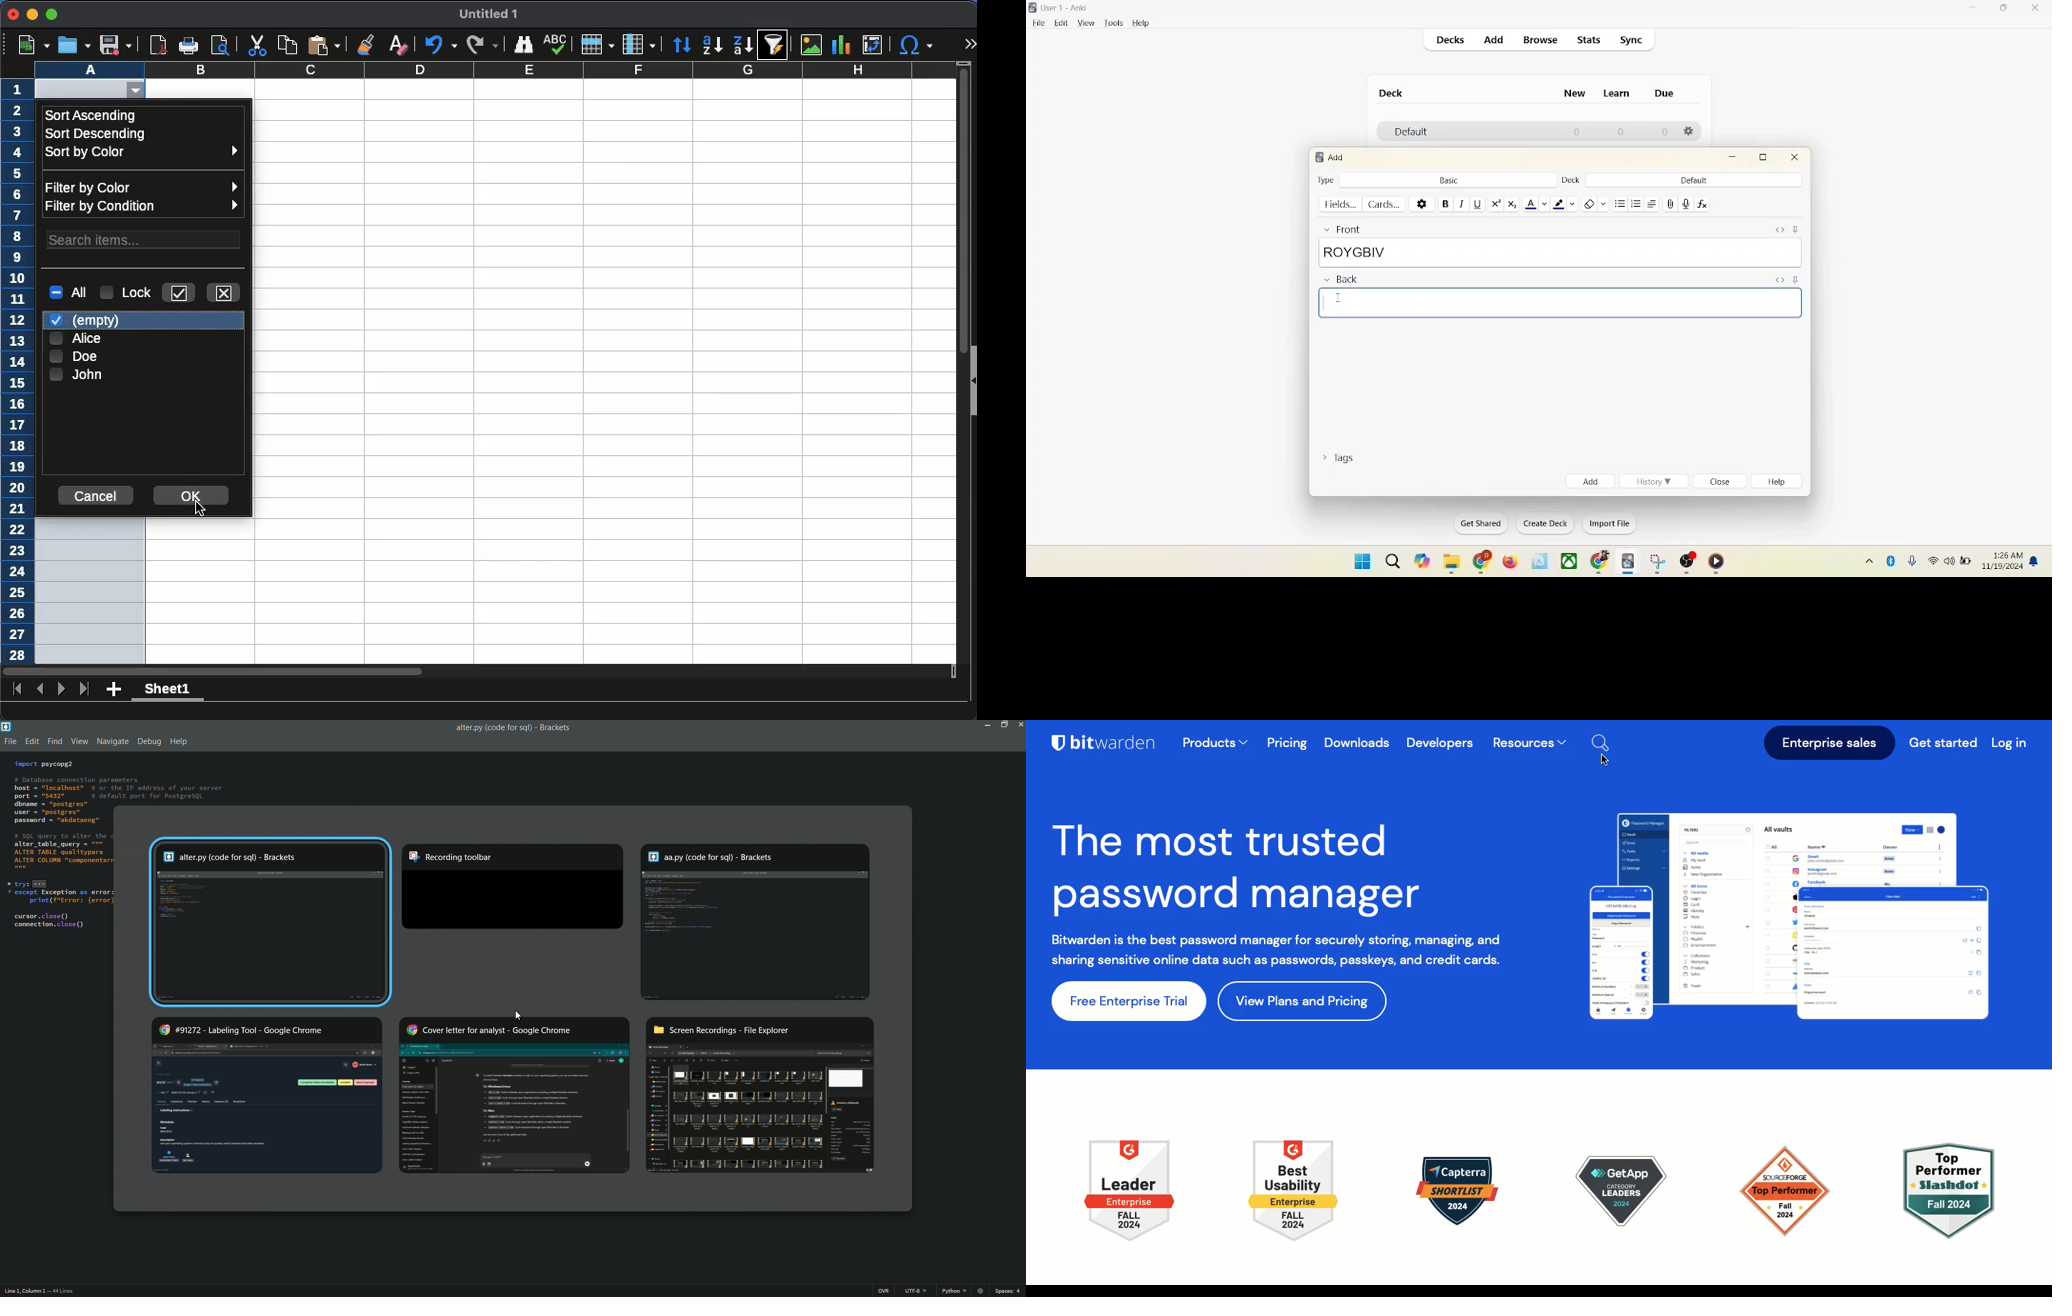 The height and width of the screenshot is (1316, 2072). Describe the element at coordinates (199, 511) in the screenshot. I see `cursor` at that location.